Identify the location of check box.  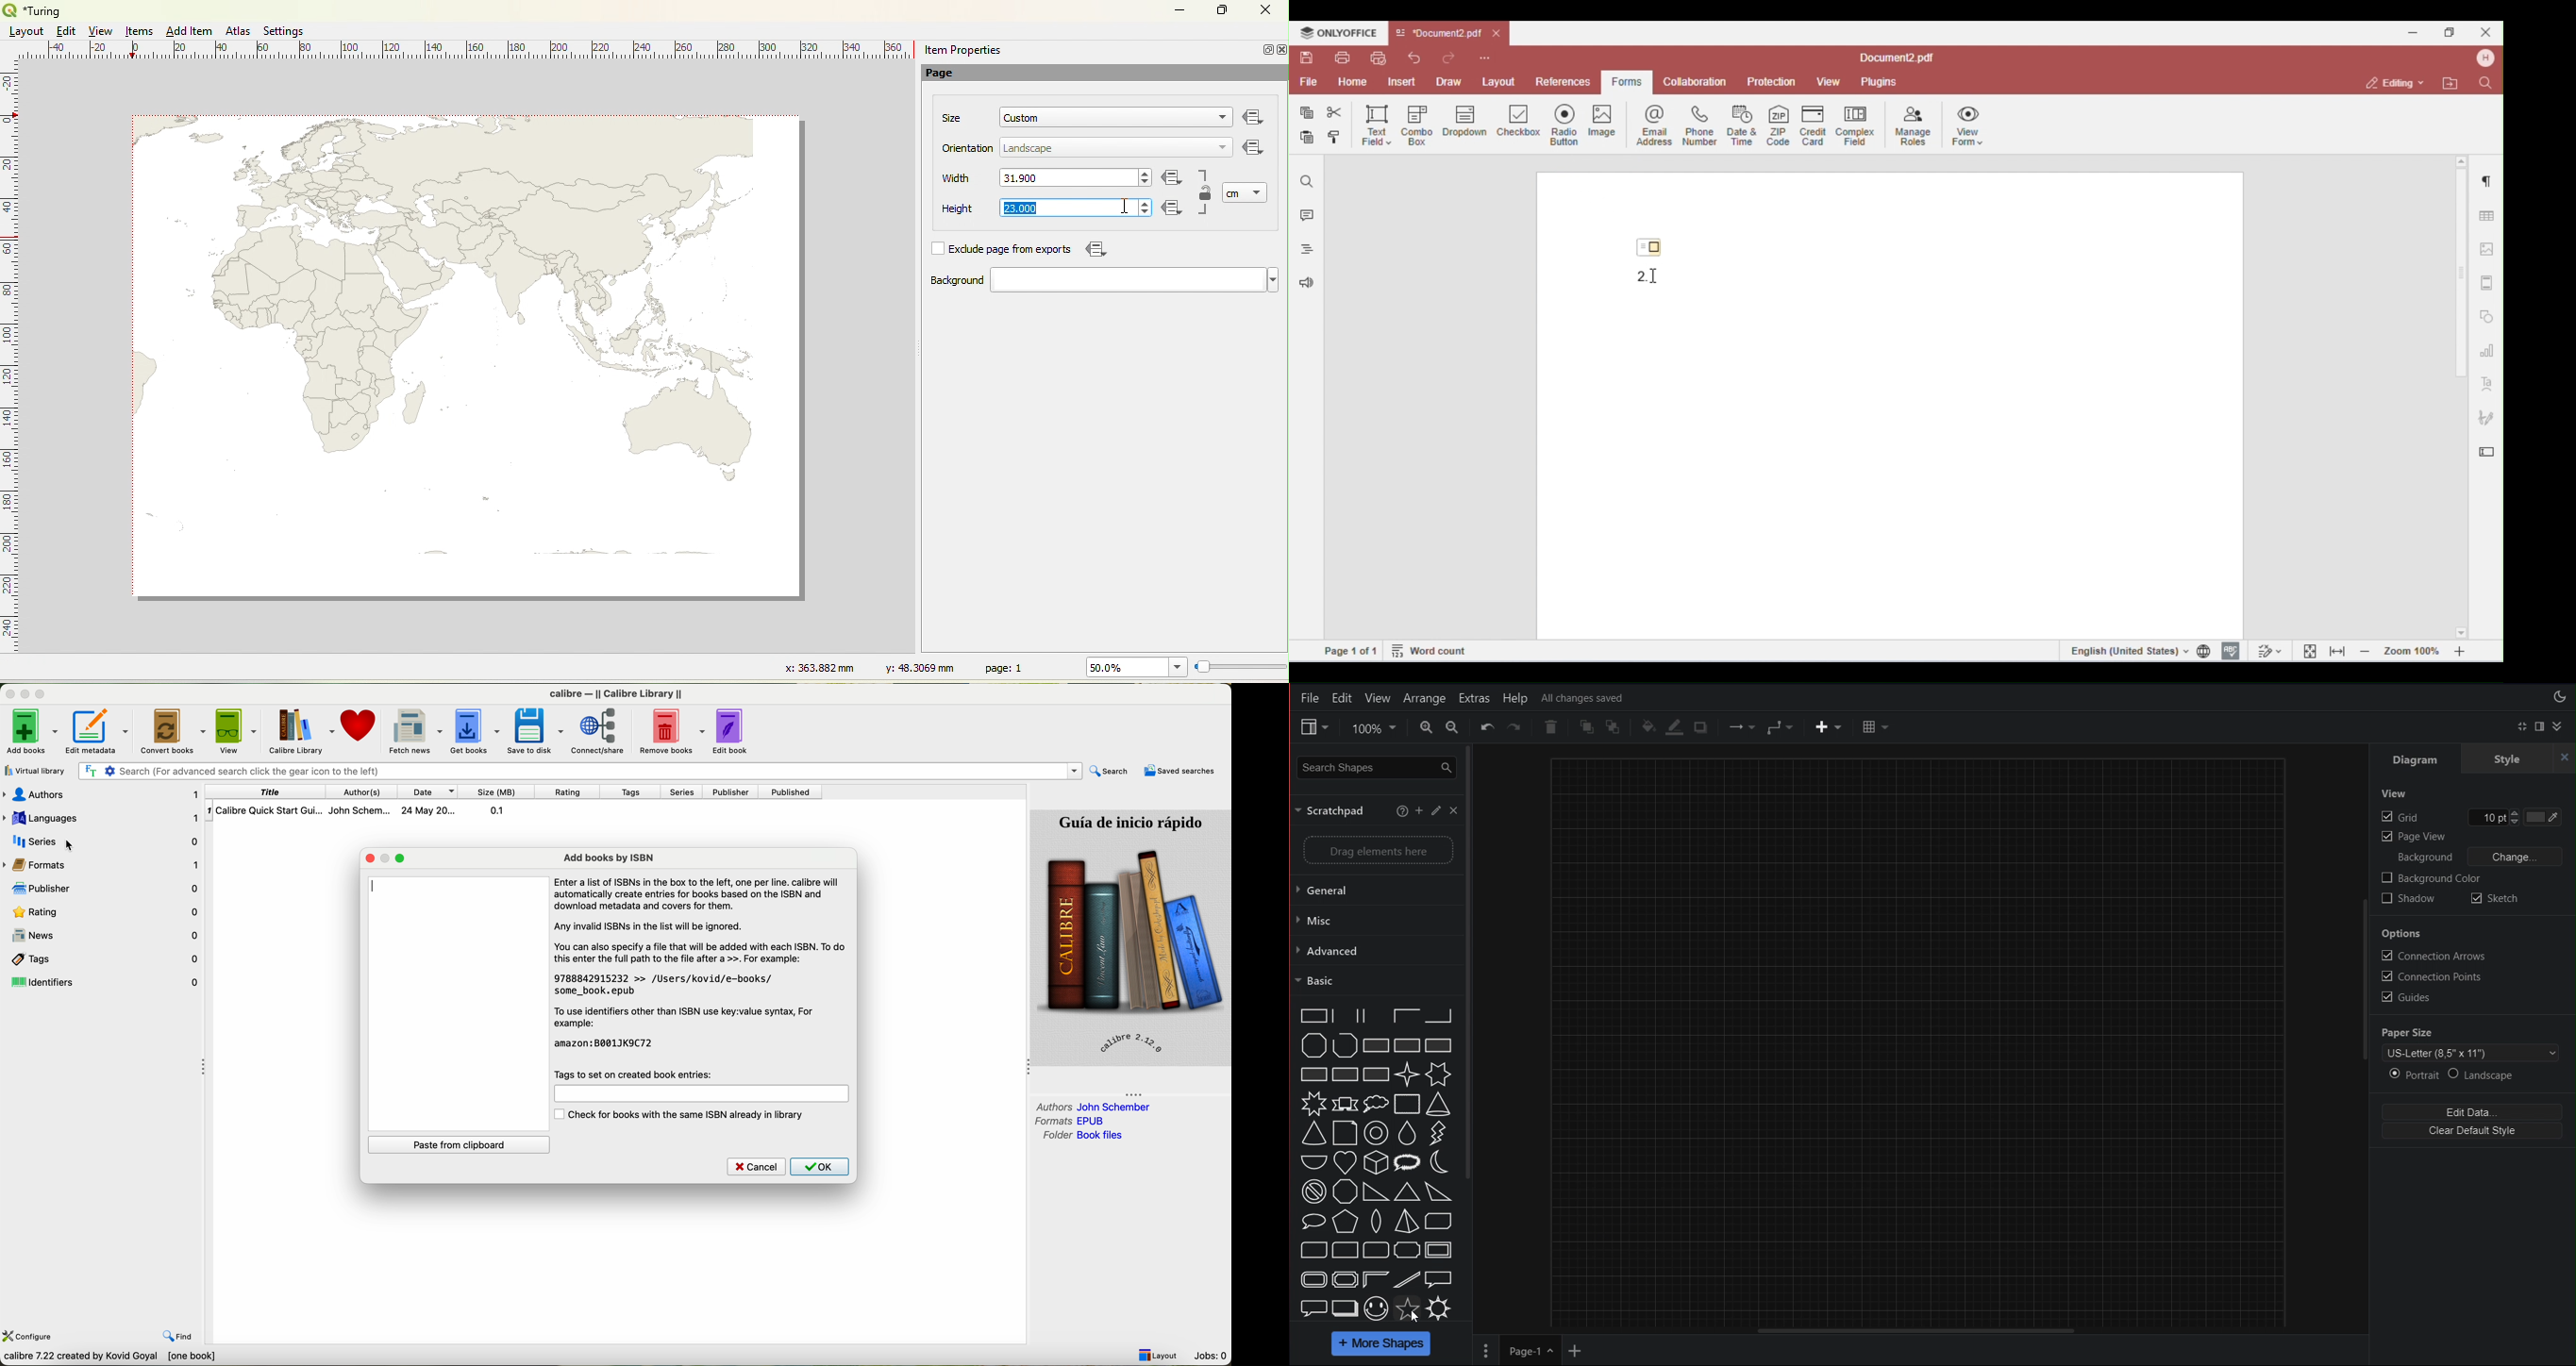
(937, 249).